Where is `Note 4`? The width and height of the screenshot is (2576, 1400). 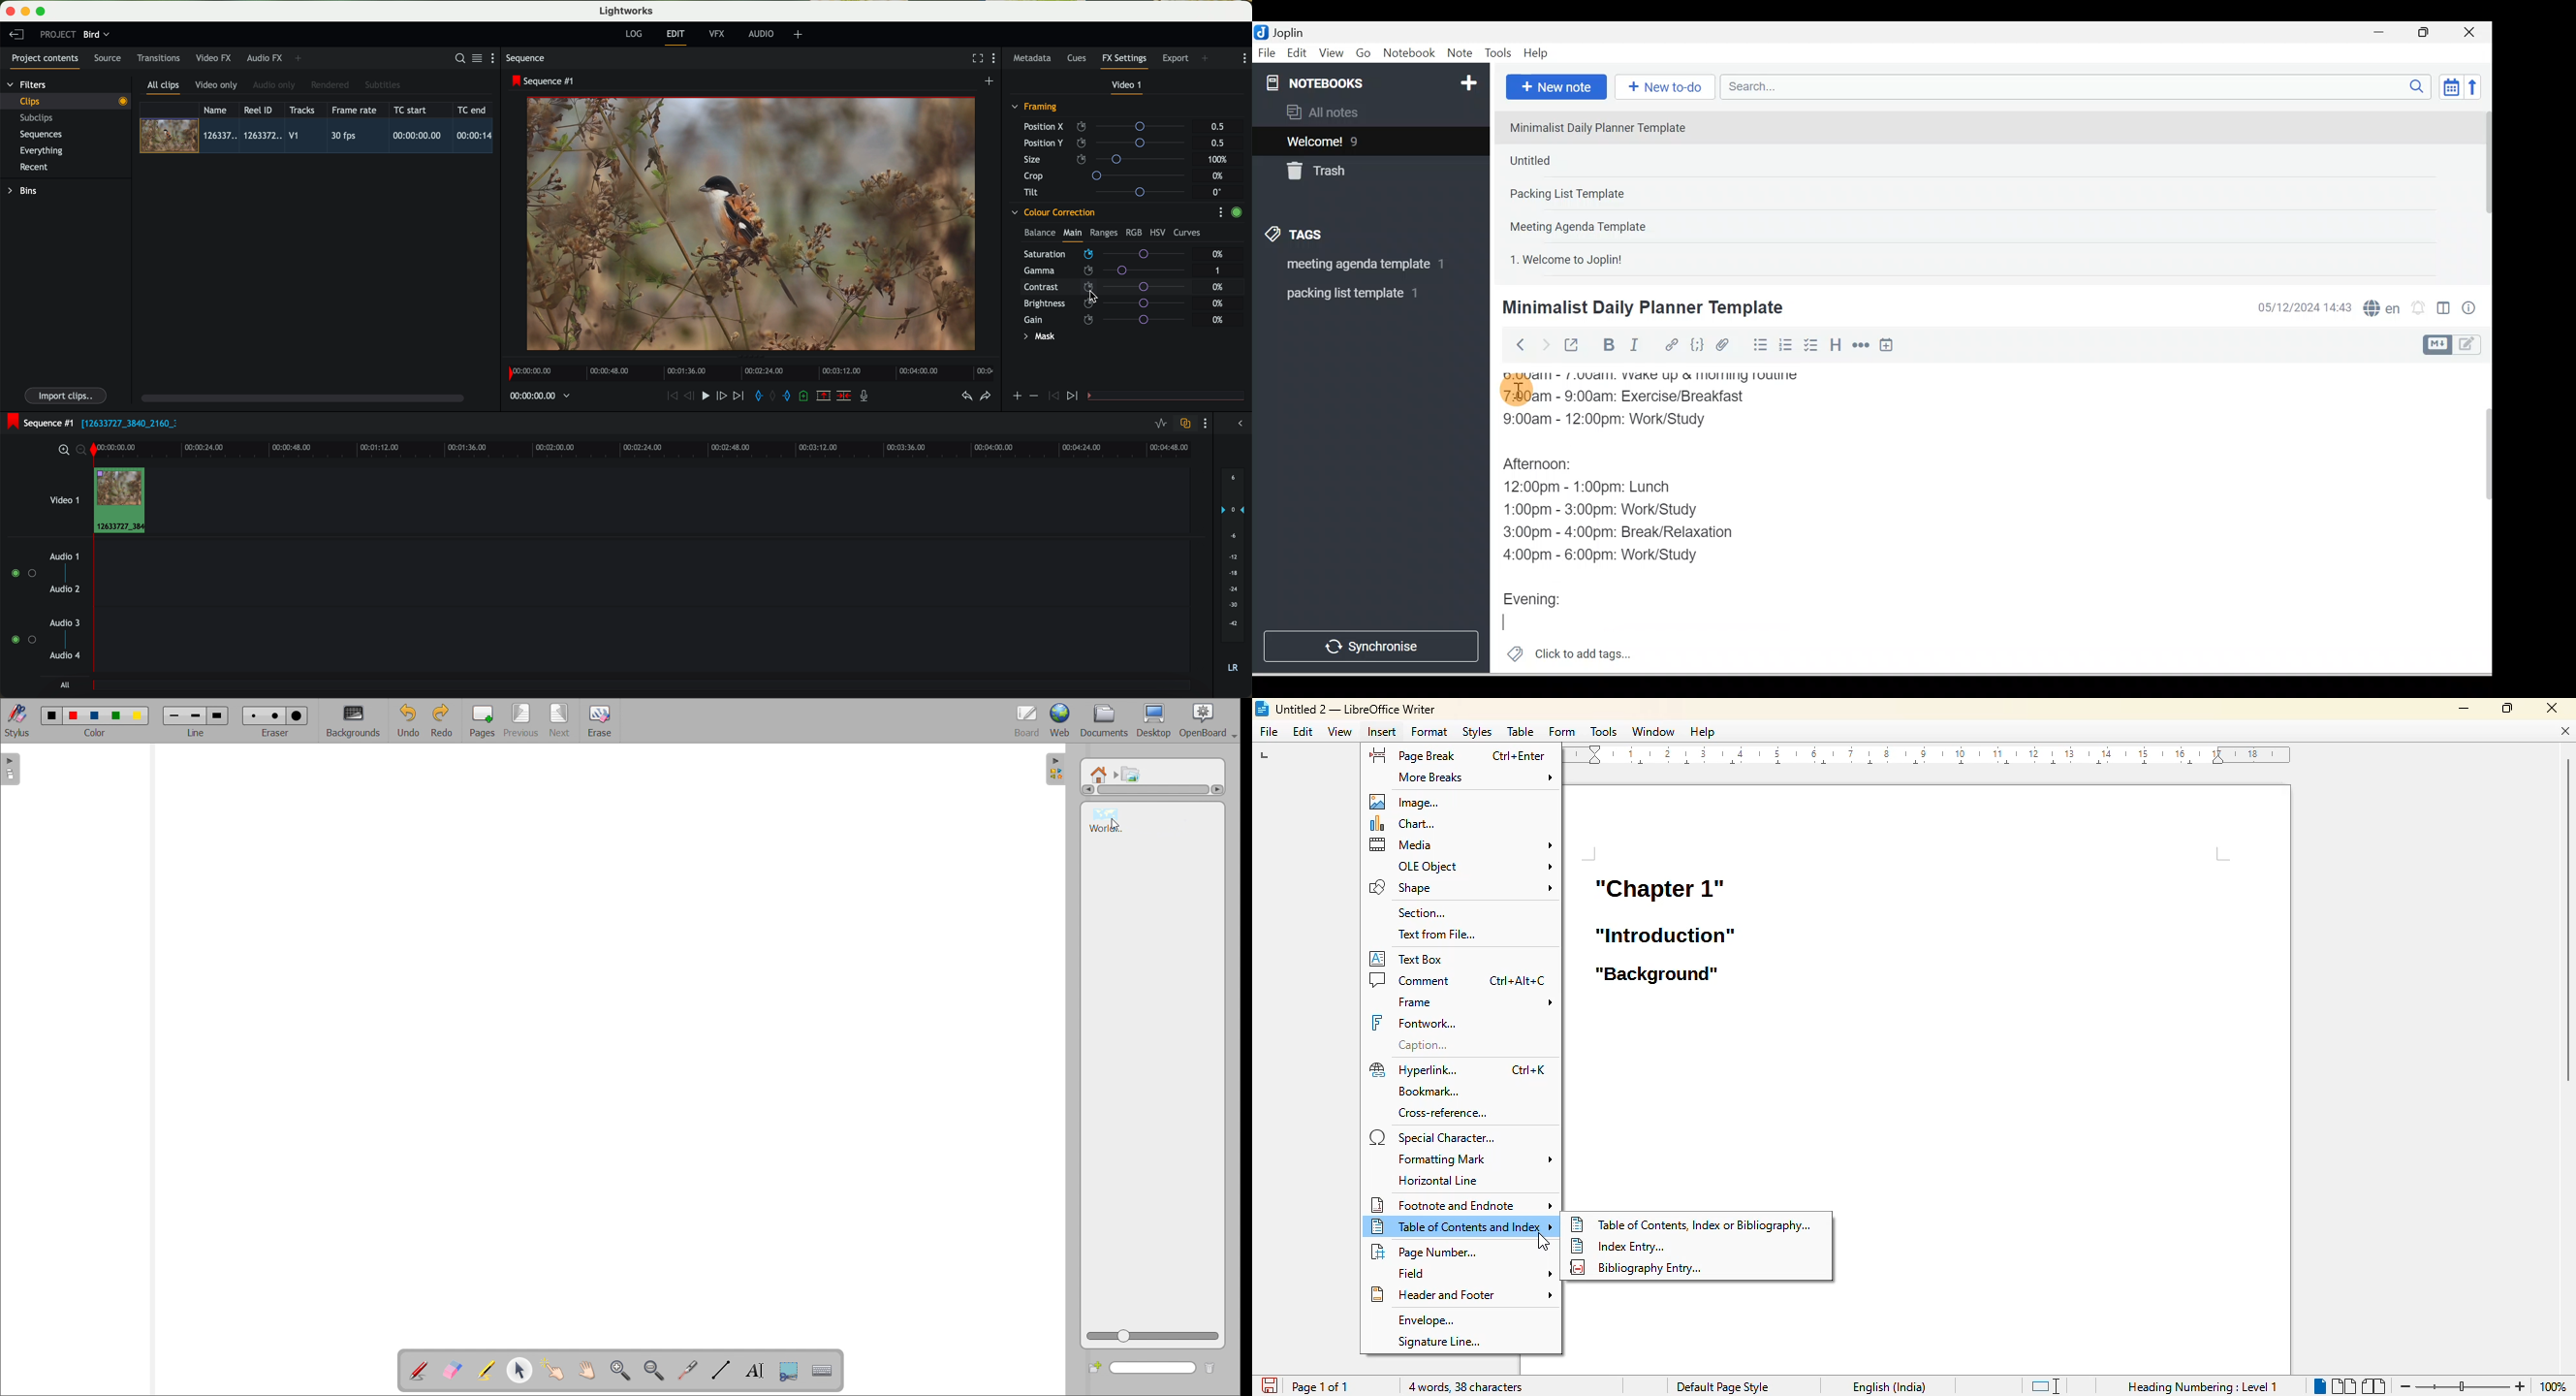
Note 4 is located at coordinates (1596, 224).